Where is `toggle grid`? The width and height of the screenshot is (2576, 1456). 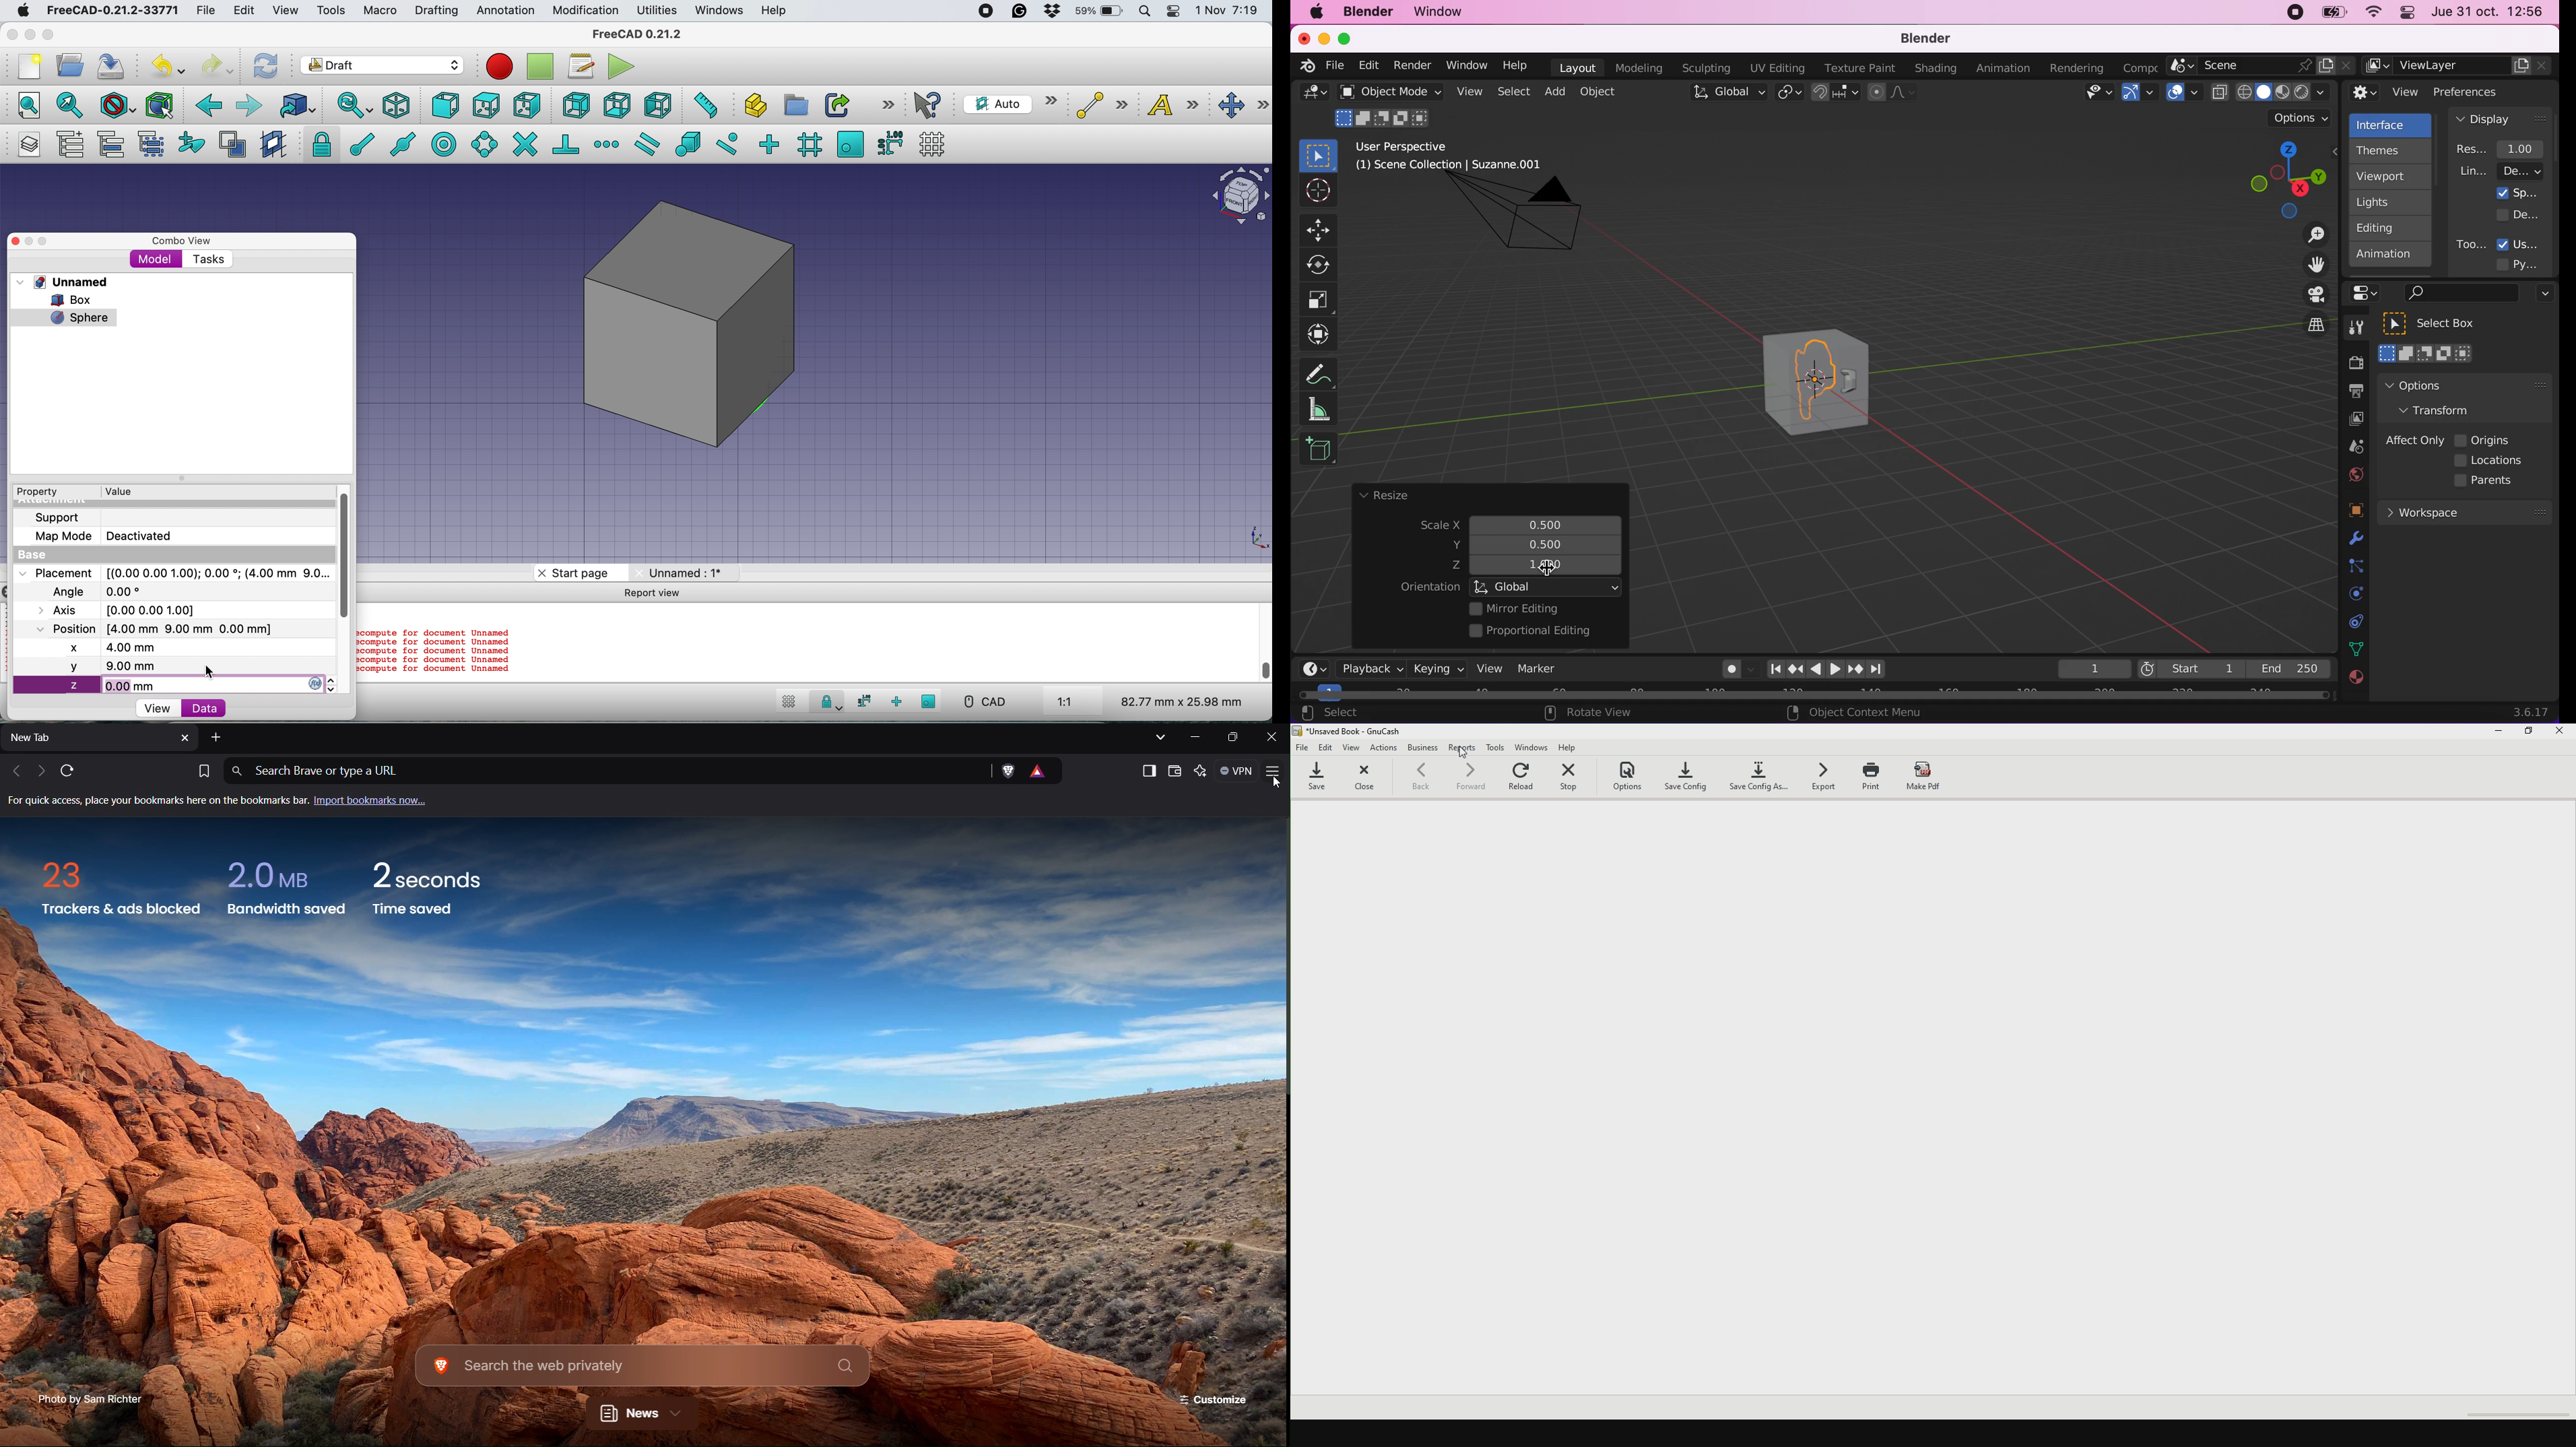 toggle grid is located at coordinates (787, 703).